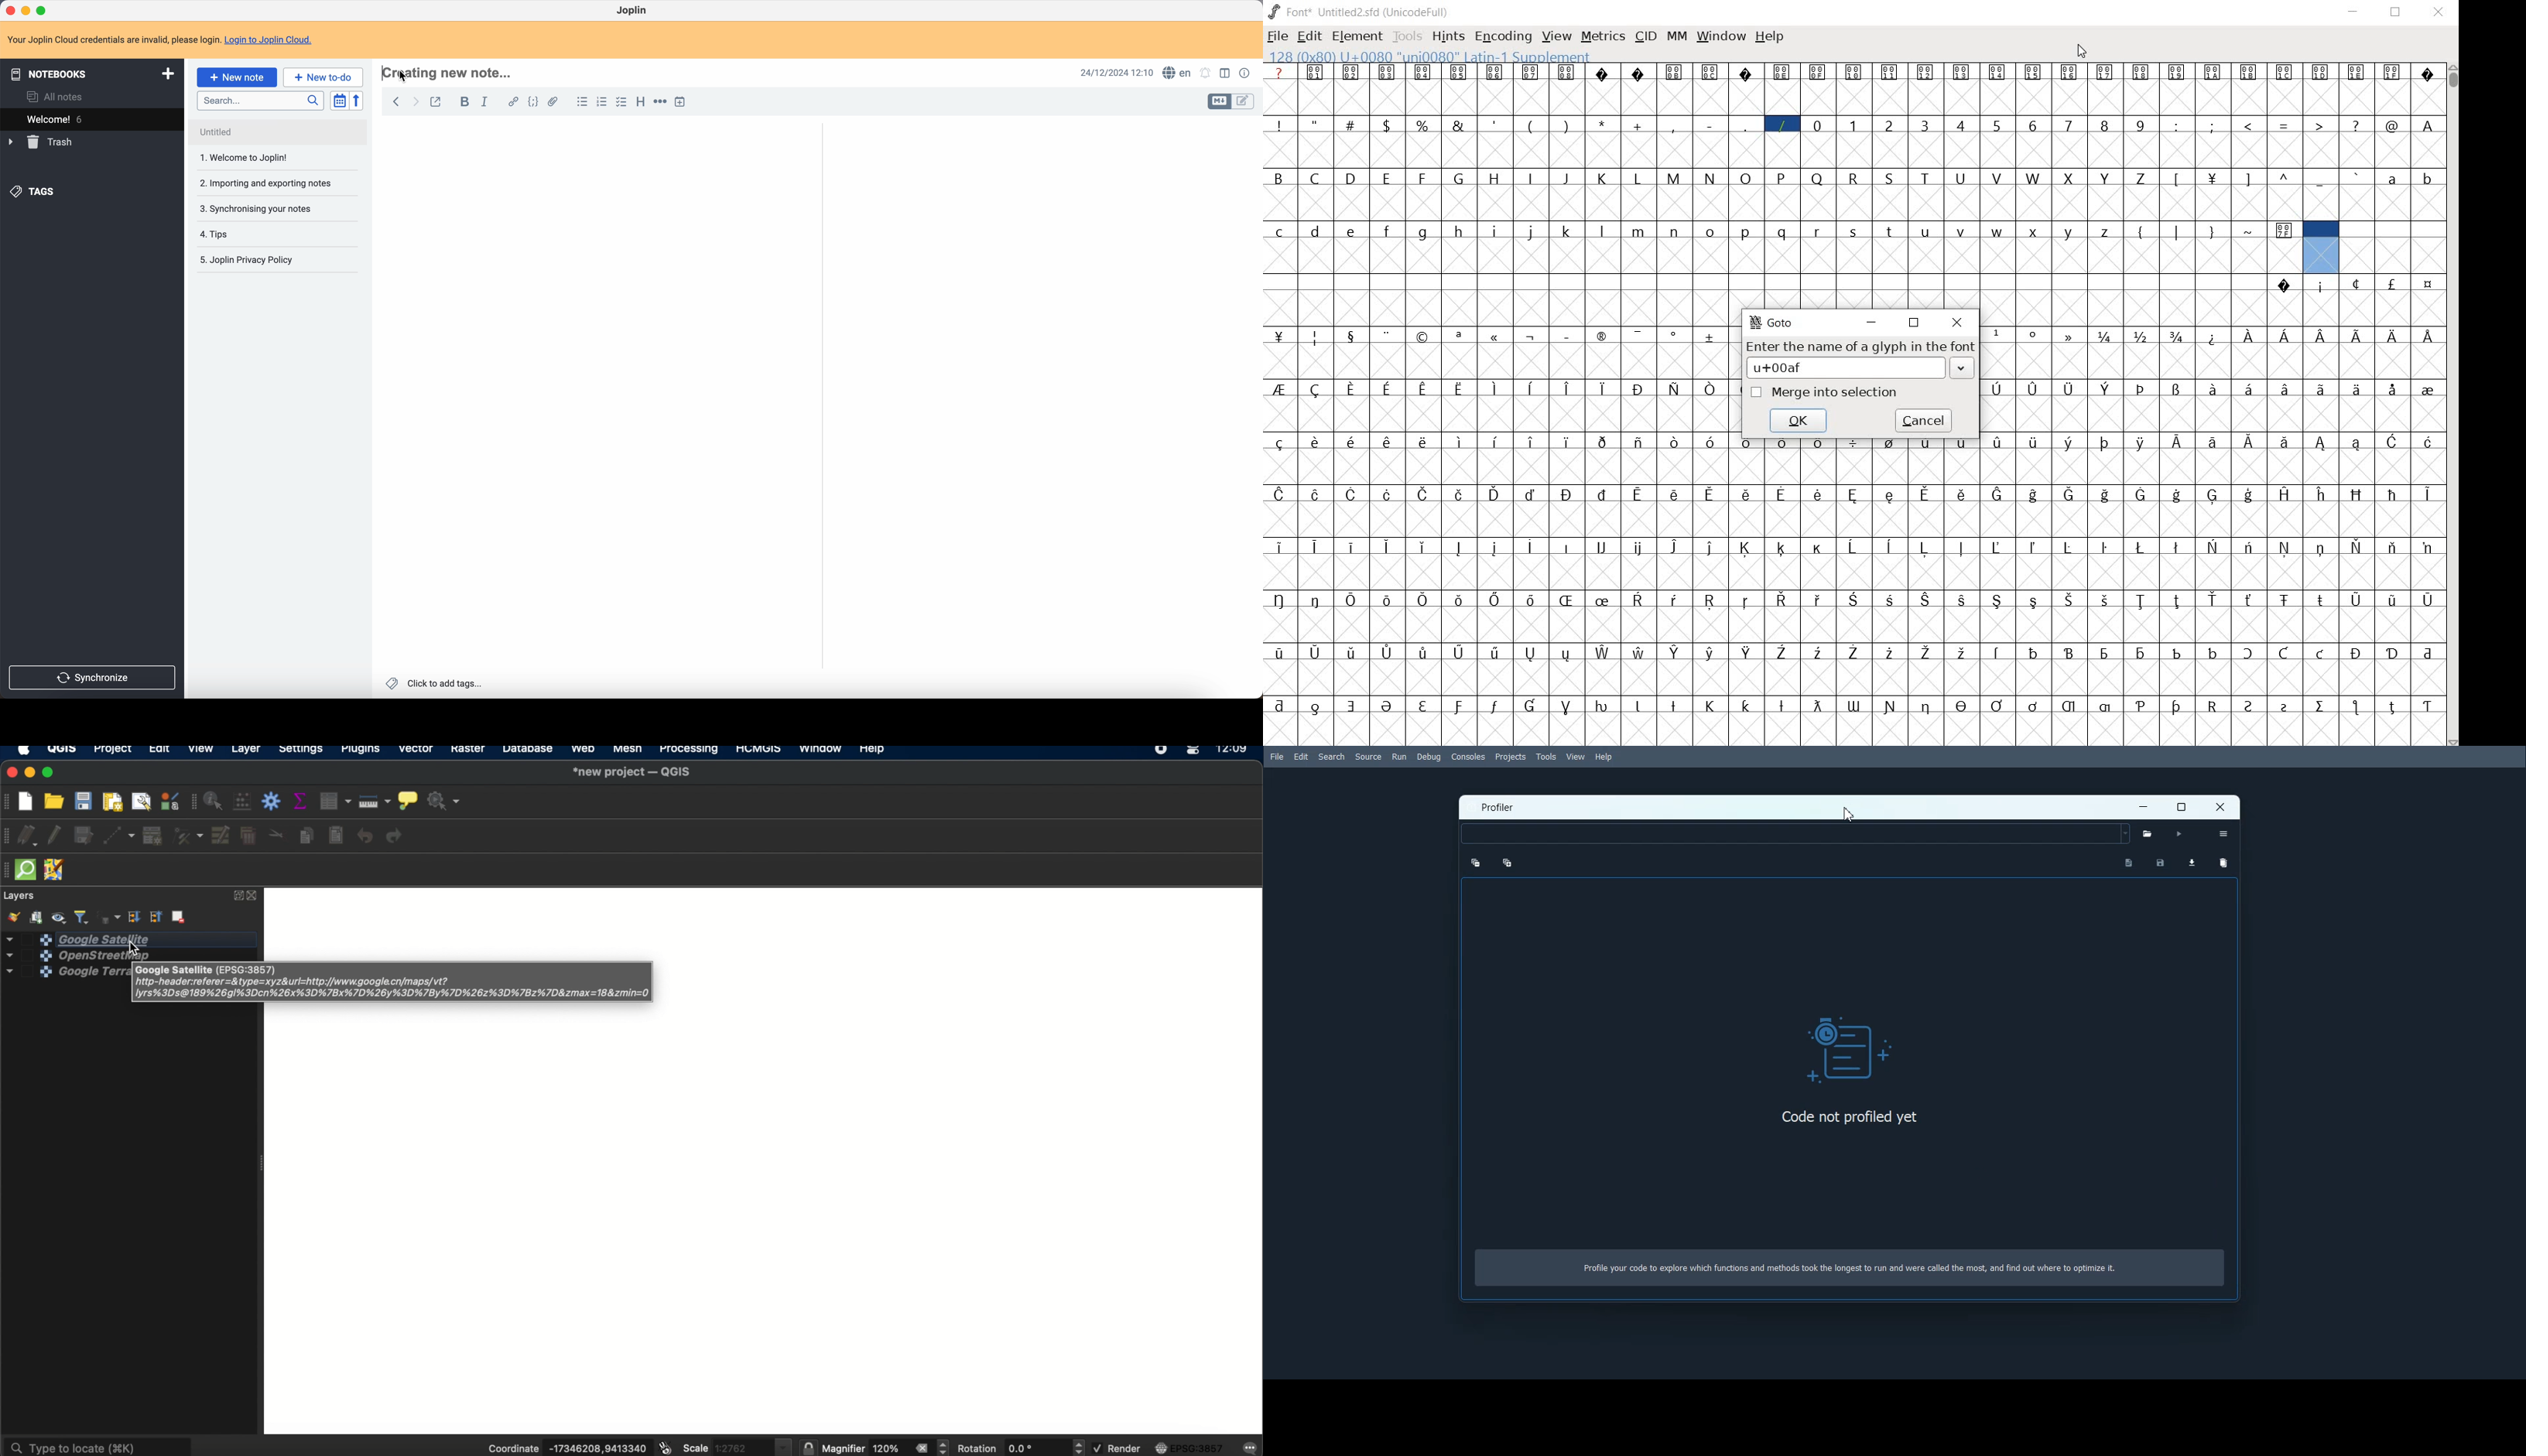 This screenshot has width=2548, height=1456. Describe the element at coordinates (2081, 51) in the screenshot. I see `Cursor` at that location.